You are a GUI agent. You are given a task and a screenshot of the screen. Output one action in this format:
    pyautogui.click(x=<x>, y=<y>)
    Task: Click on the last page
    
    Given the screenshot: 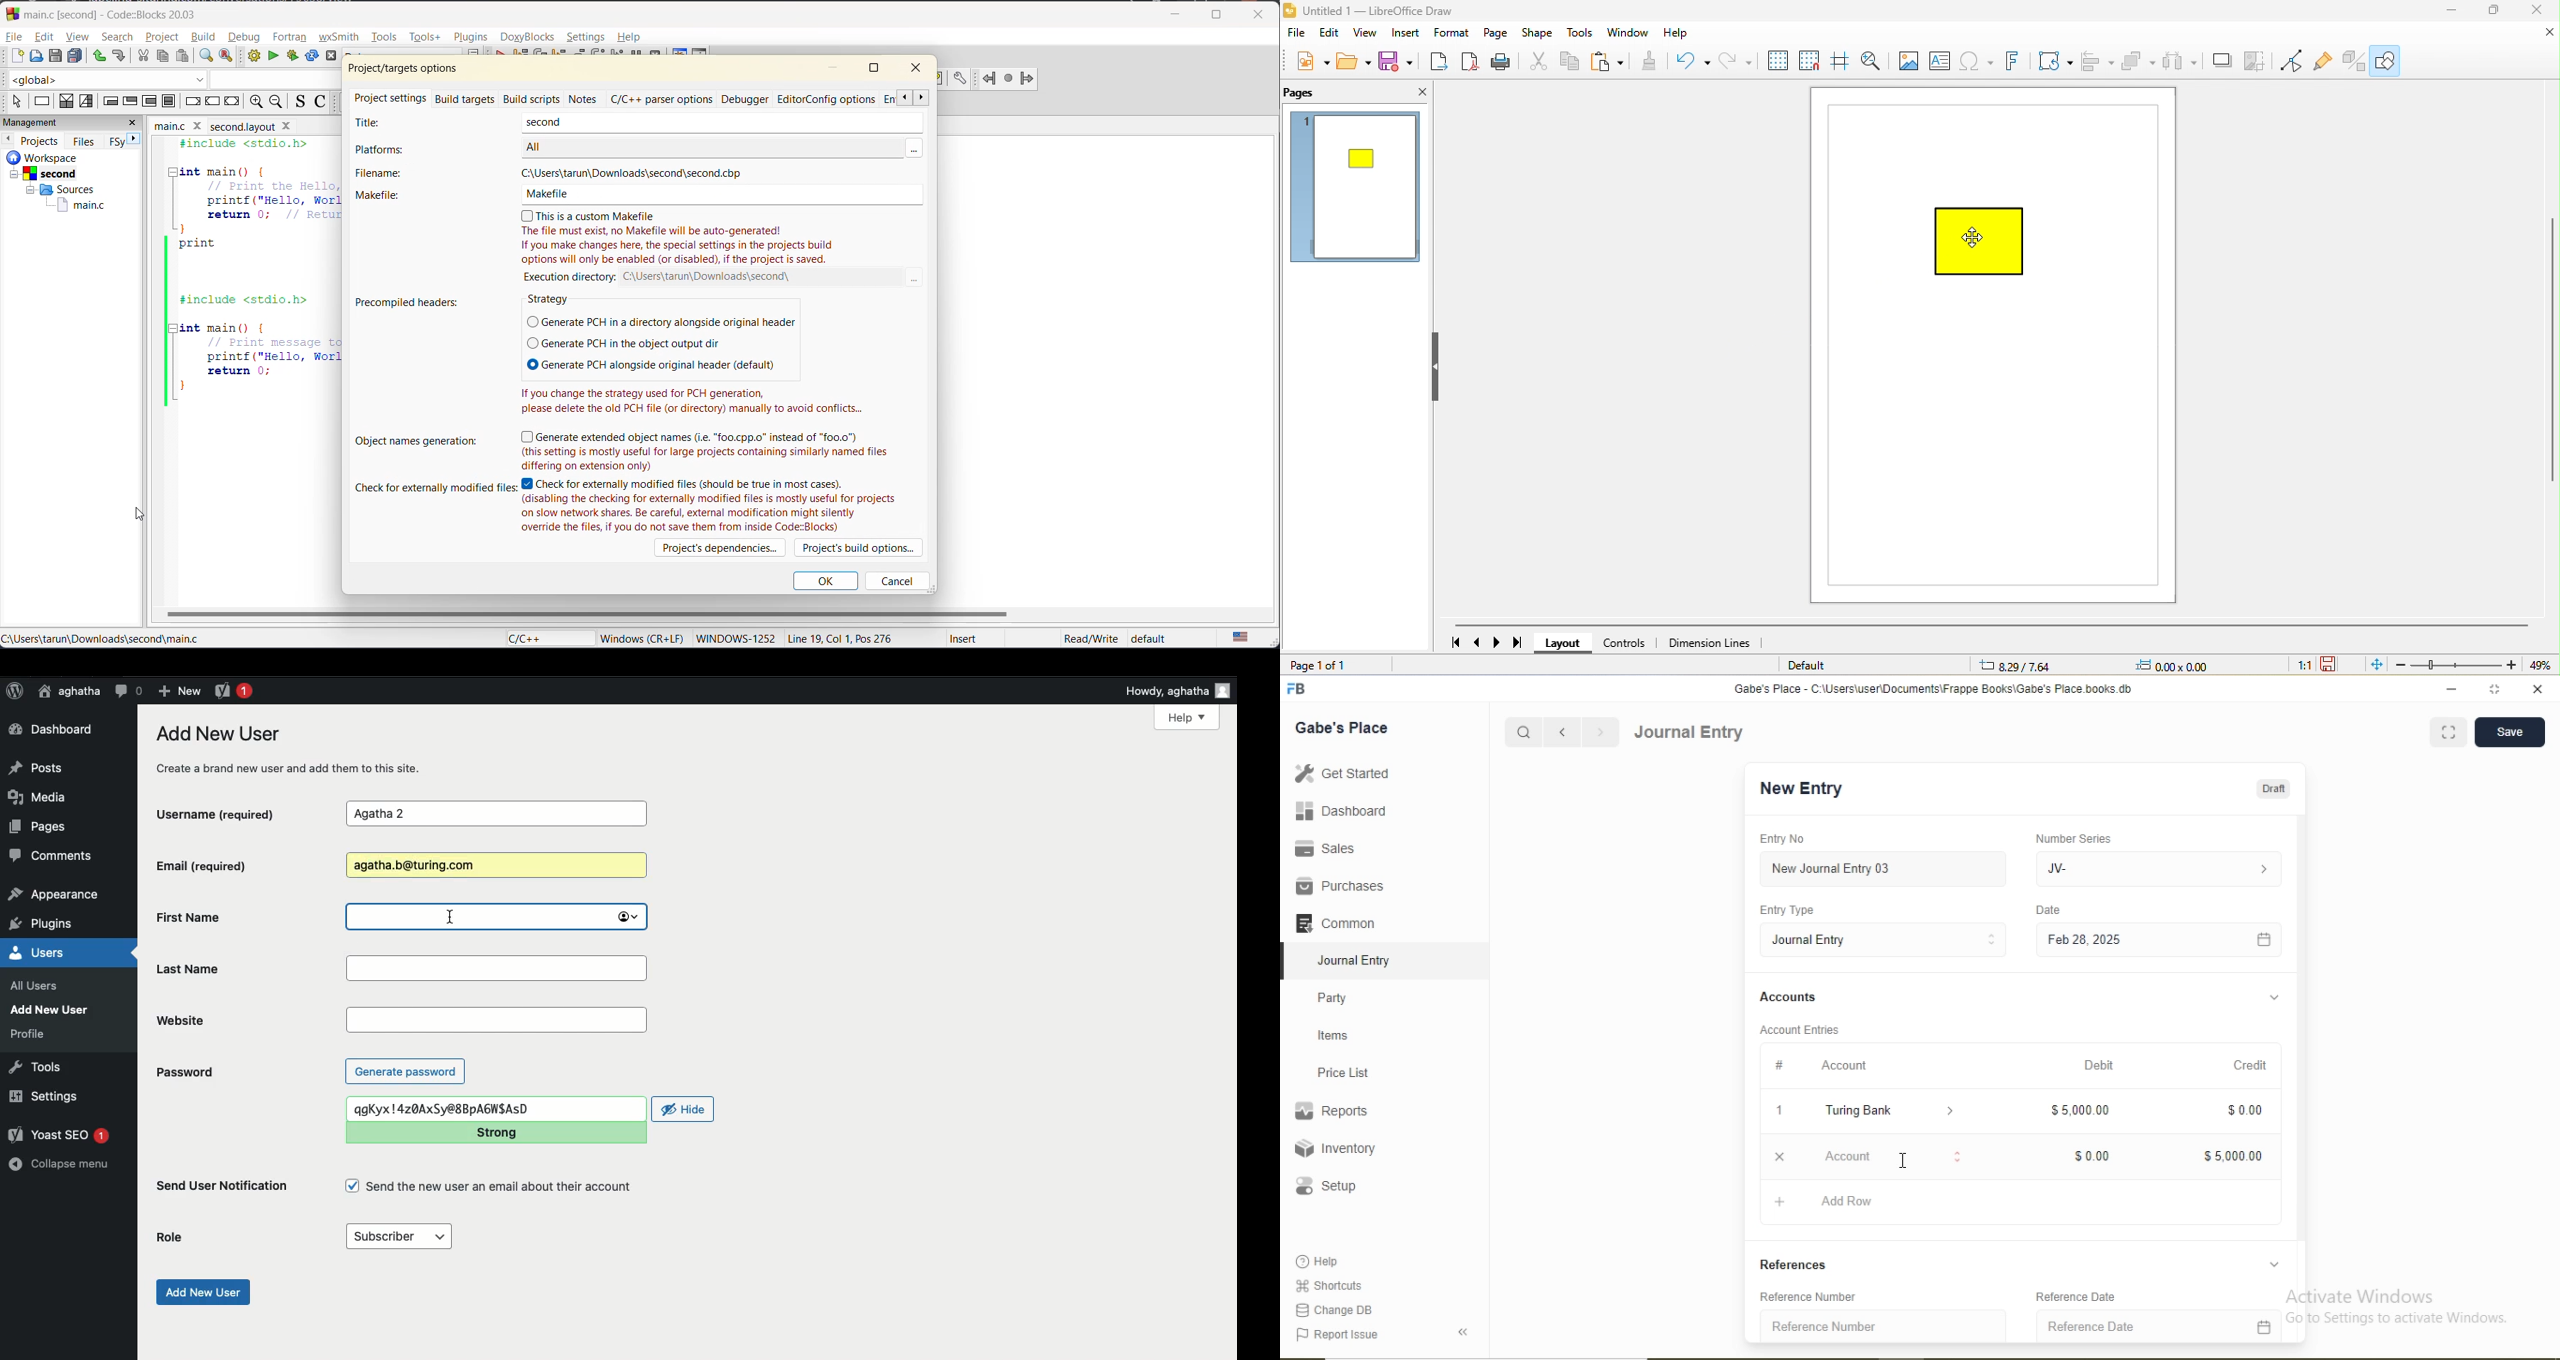 What is the action you would take?
    pyautogui.click(x=1522, y=644)
    